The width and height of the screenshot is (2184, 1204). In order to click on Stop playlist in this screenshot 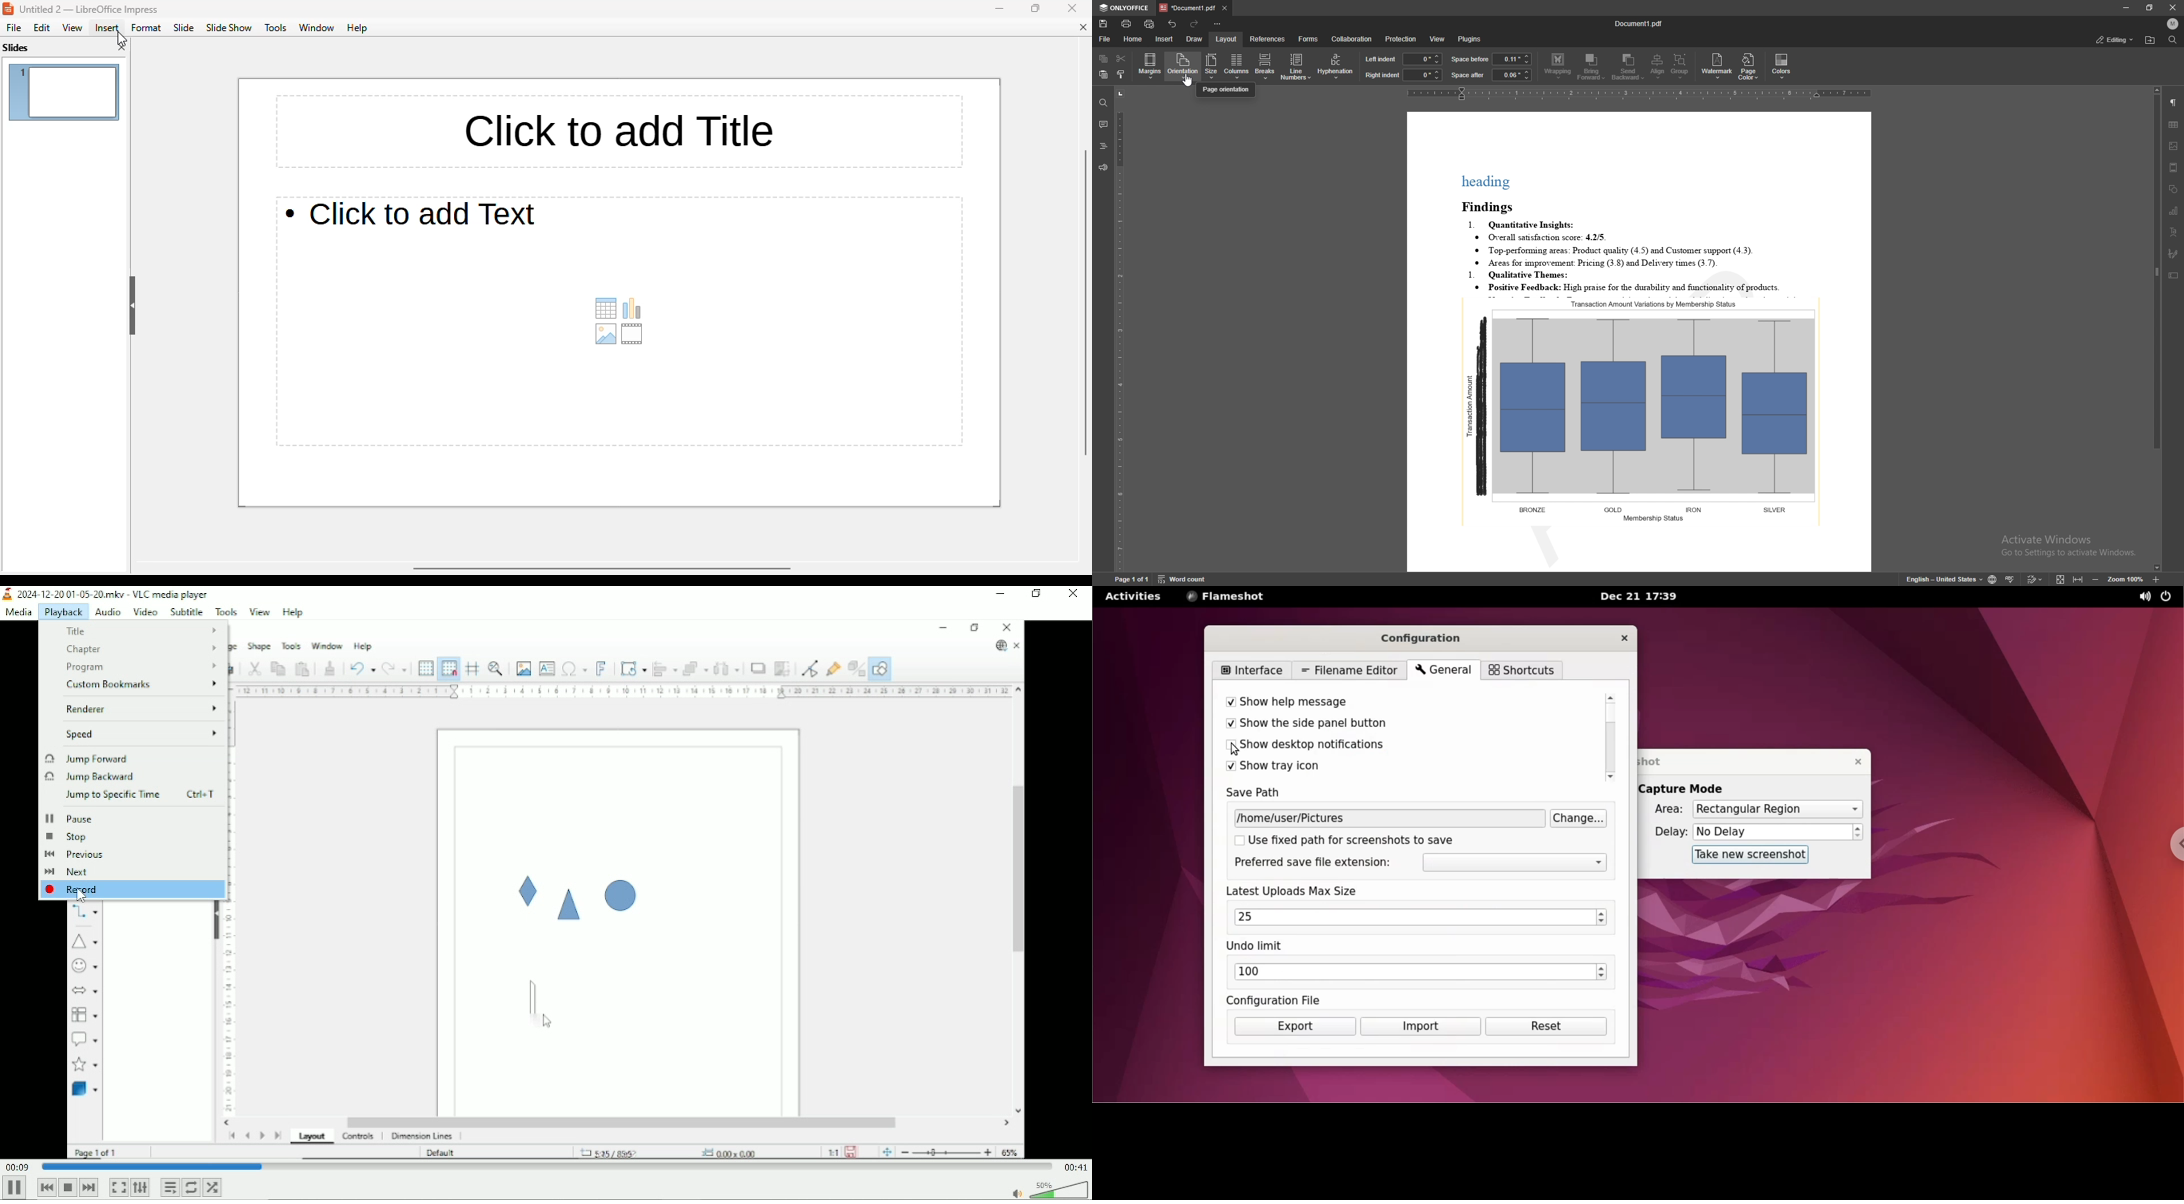, I will do `click(68, 1187)`.